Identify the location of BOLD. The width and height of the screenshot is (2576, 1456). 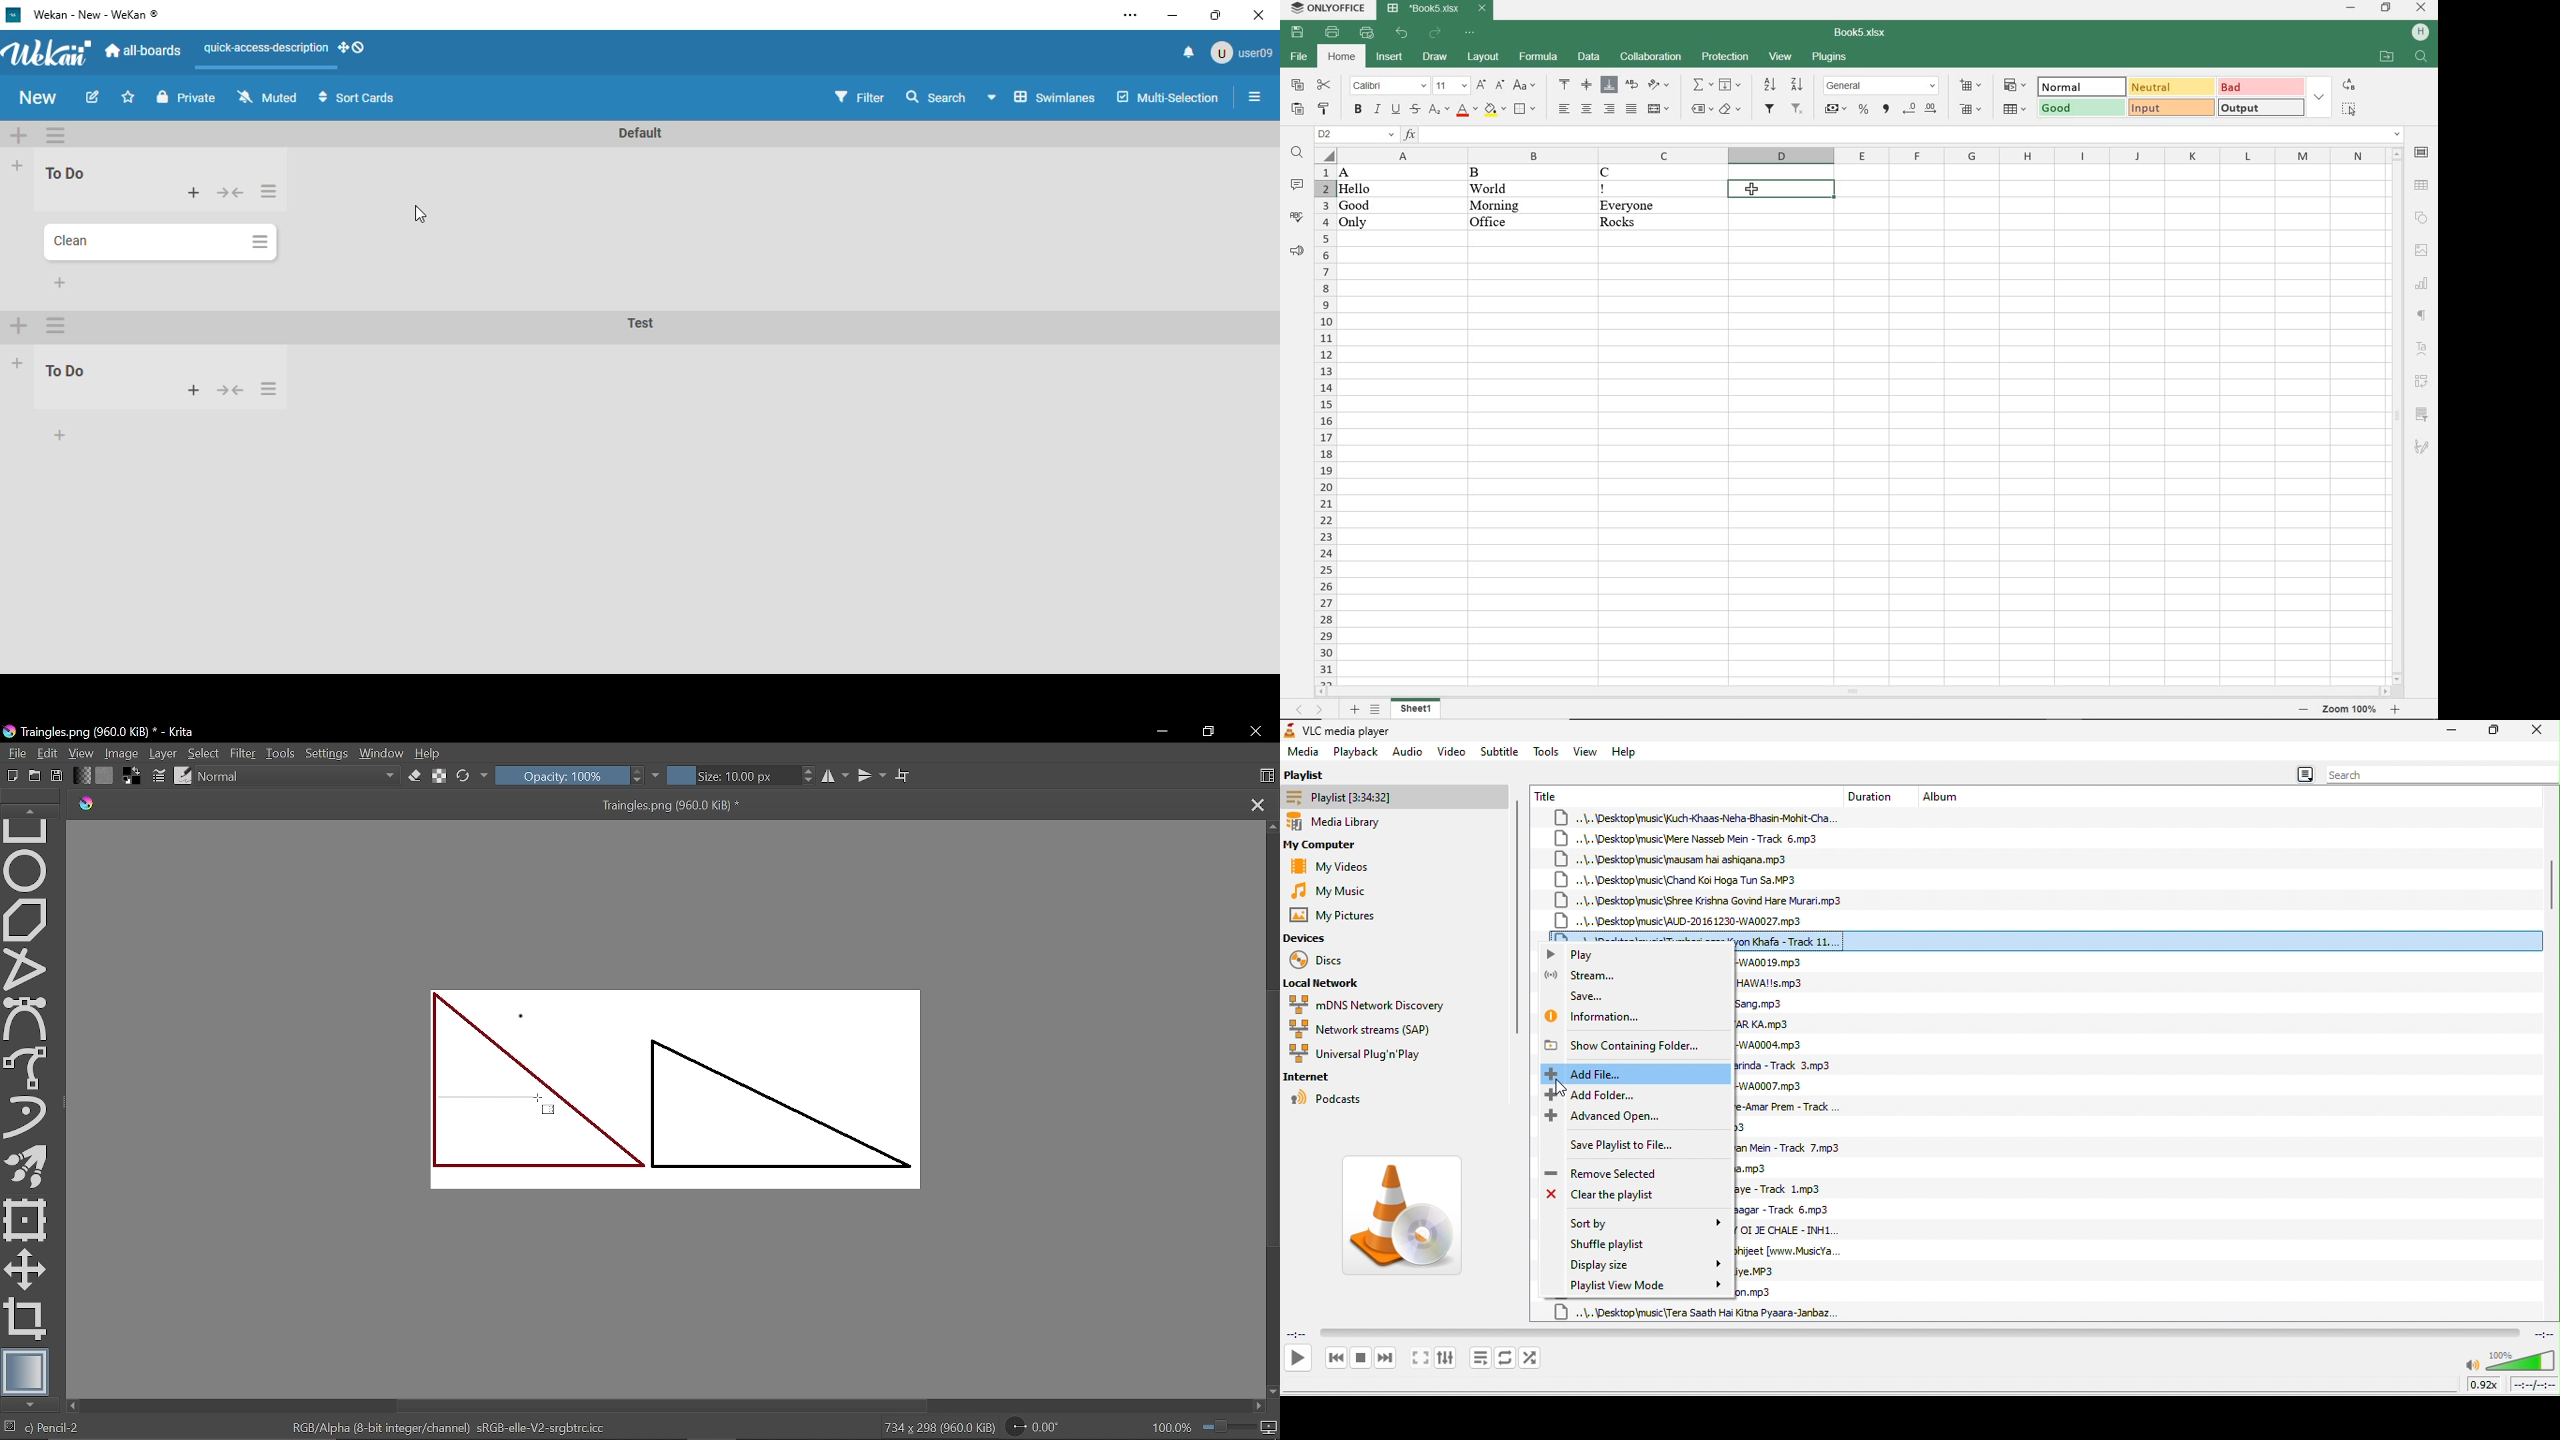
(1358, 111).